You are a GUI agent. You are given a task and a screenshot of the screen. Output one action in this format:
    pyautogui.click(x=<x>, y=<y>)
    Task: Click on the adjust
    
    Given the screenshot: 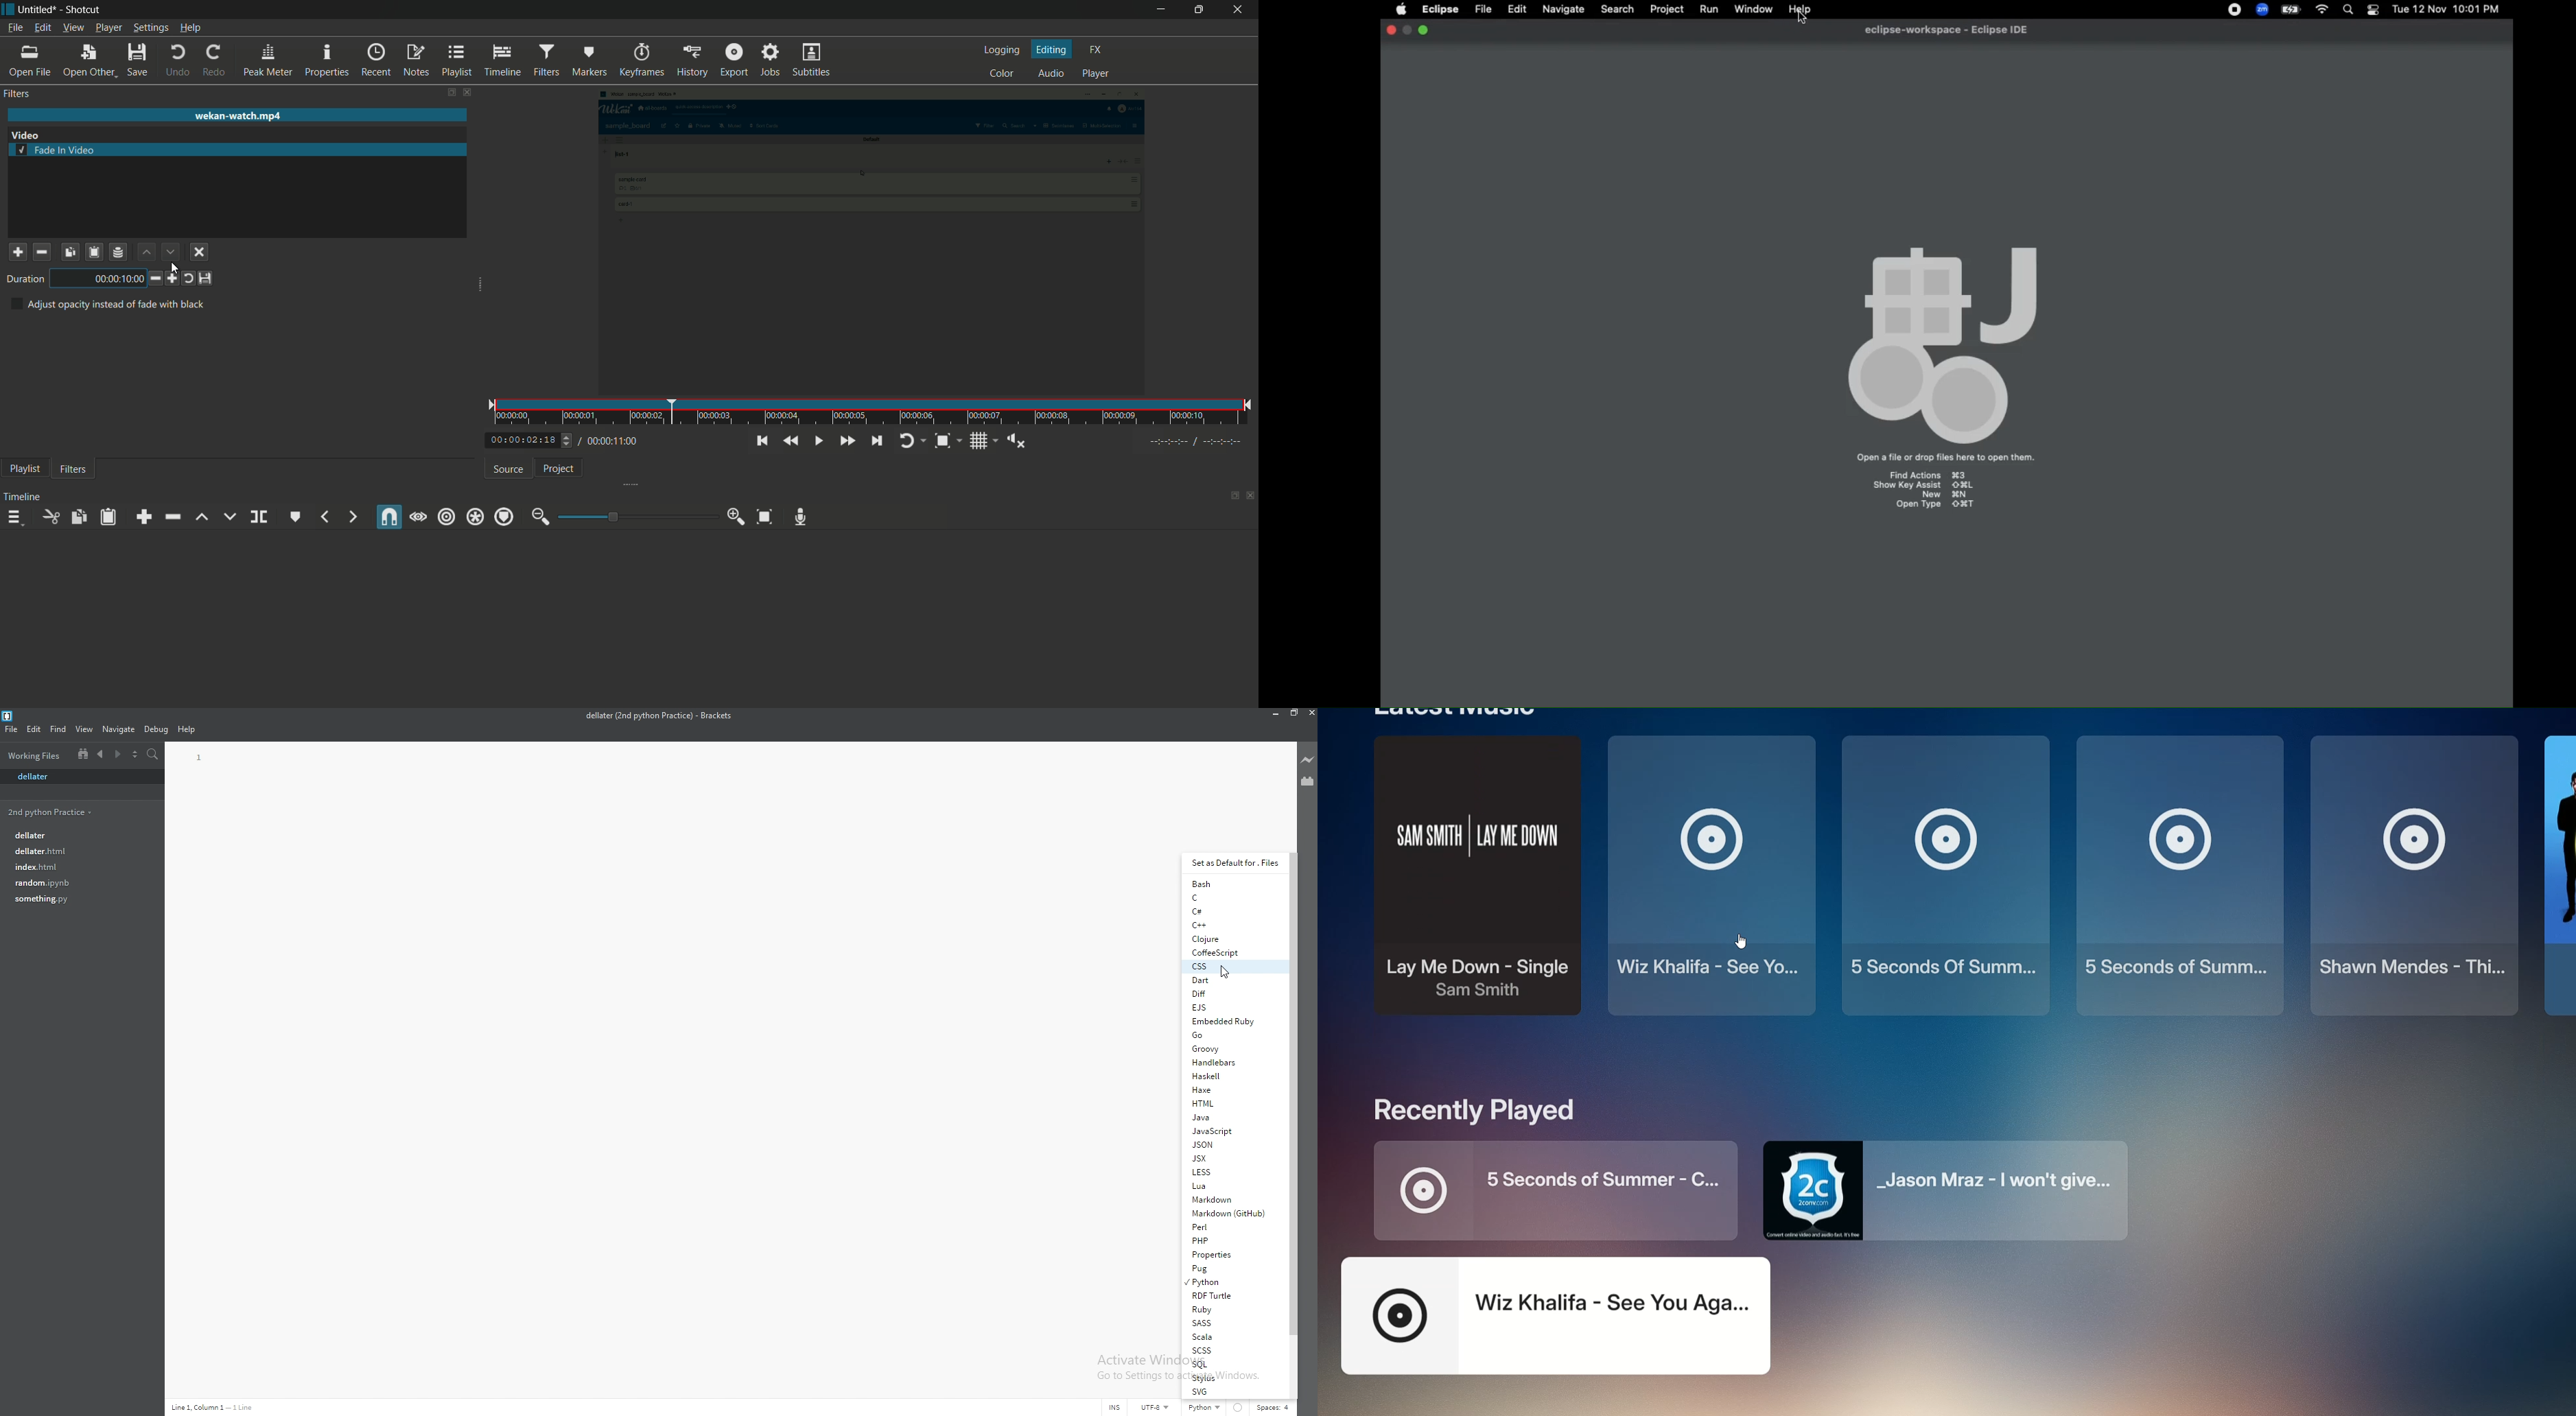 What is the action you would take?
    pyautogui.click(x=563, y=440)
    